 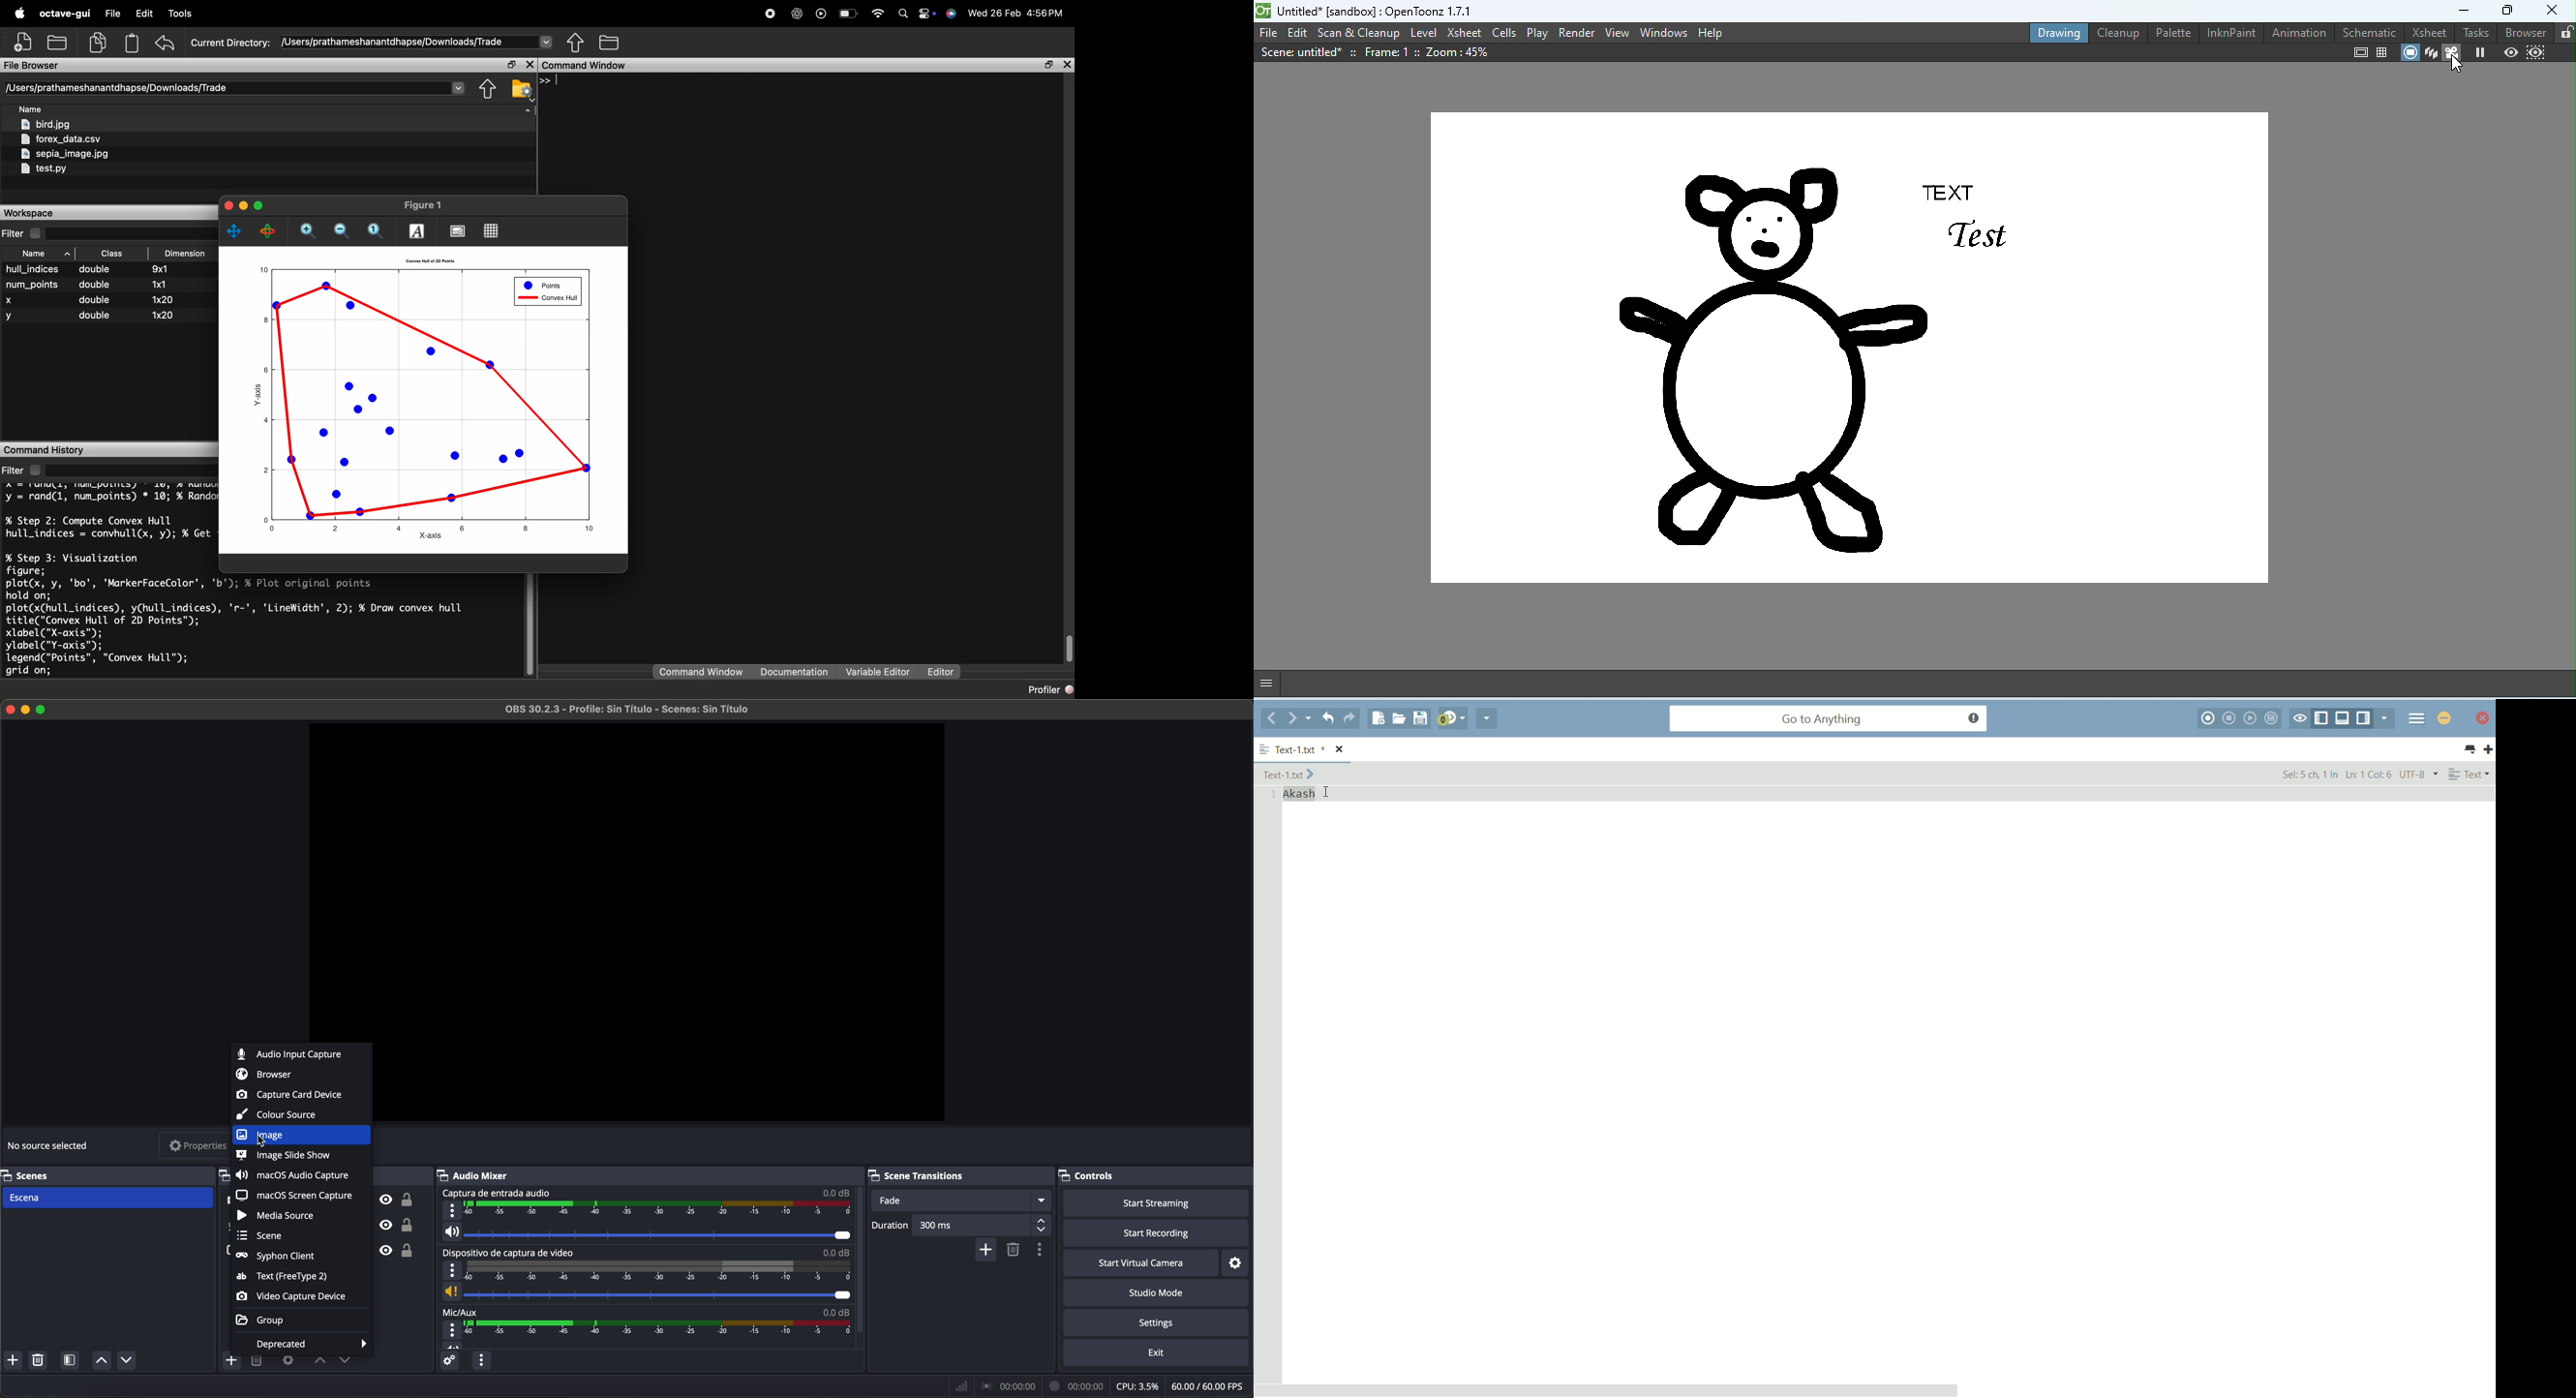 I want to click on % Step 2: Compute Convex Hullhull_indices = convhull(x, y); % Get% Step 3: Visualization figure;, so click(x=109, y=544).